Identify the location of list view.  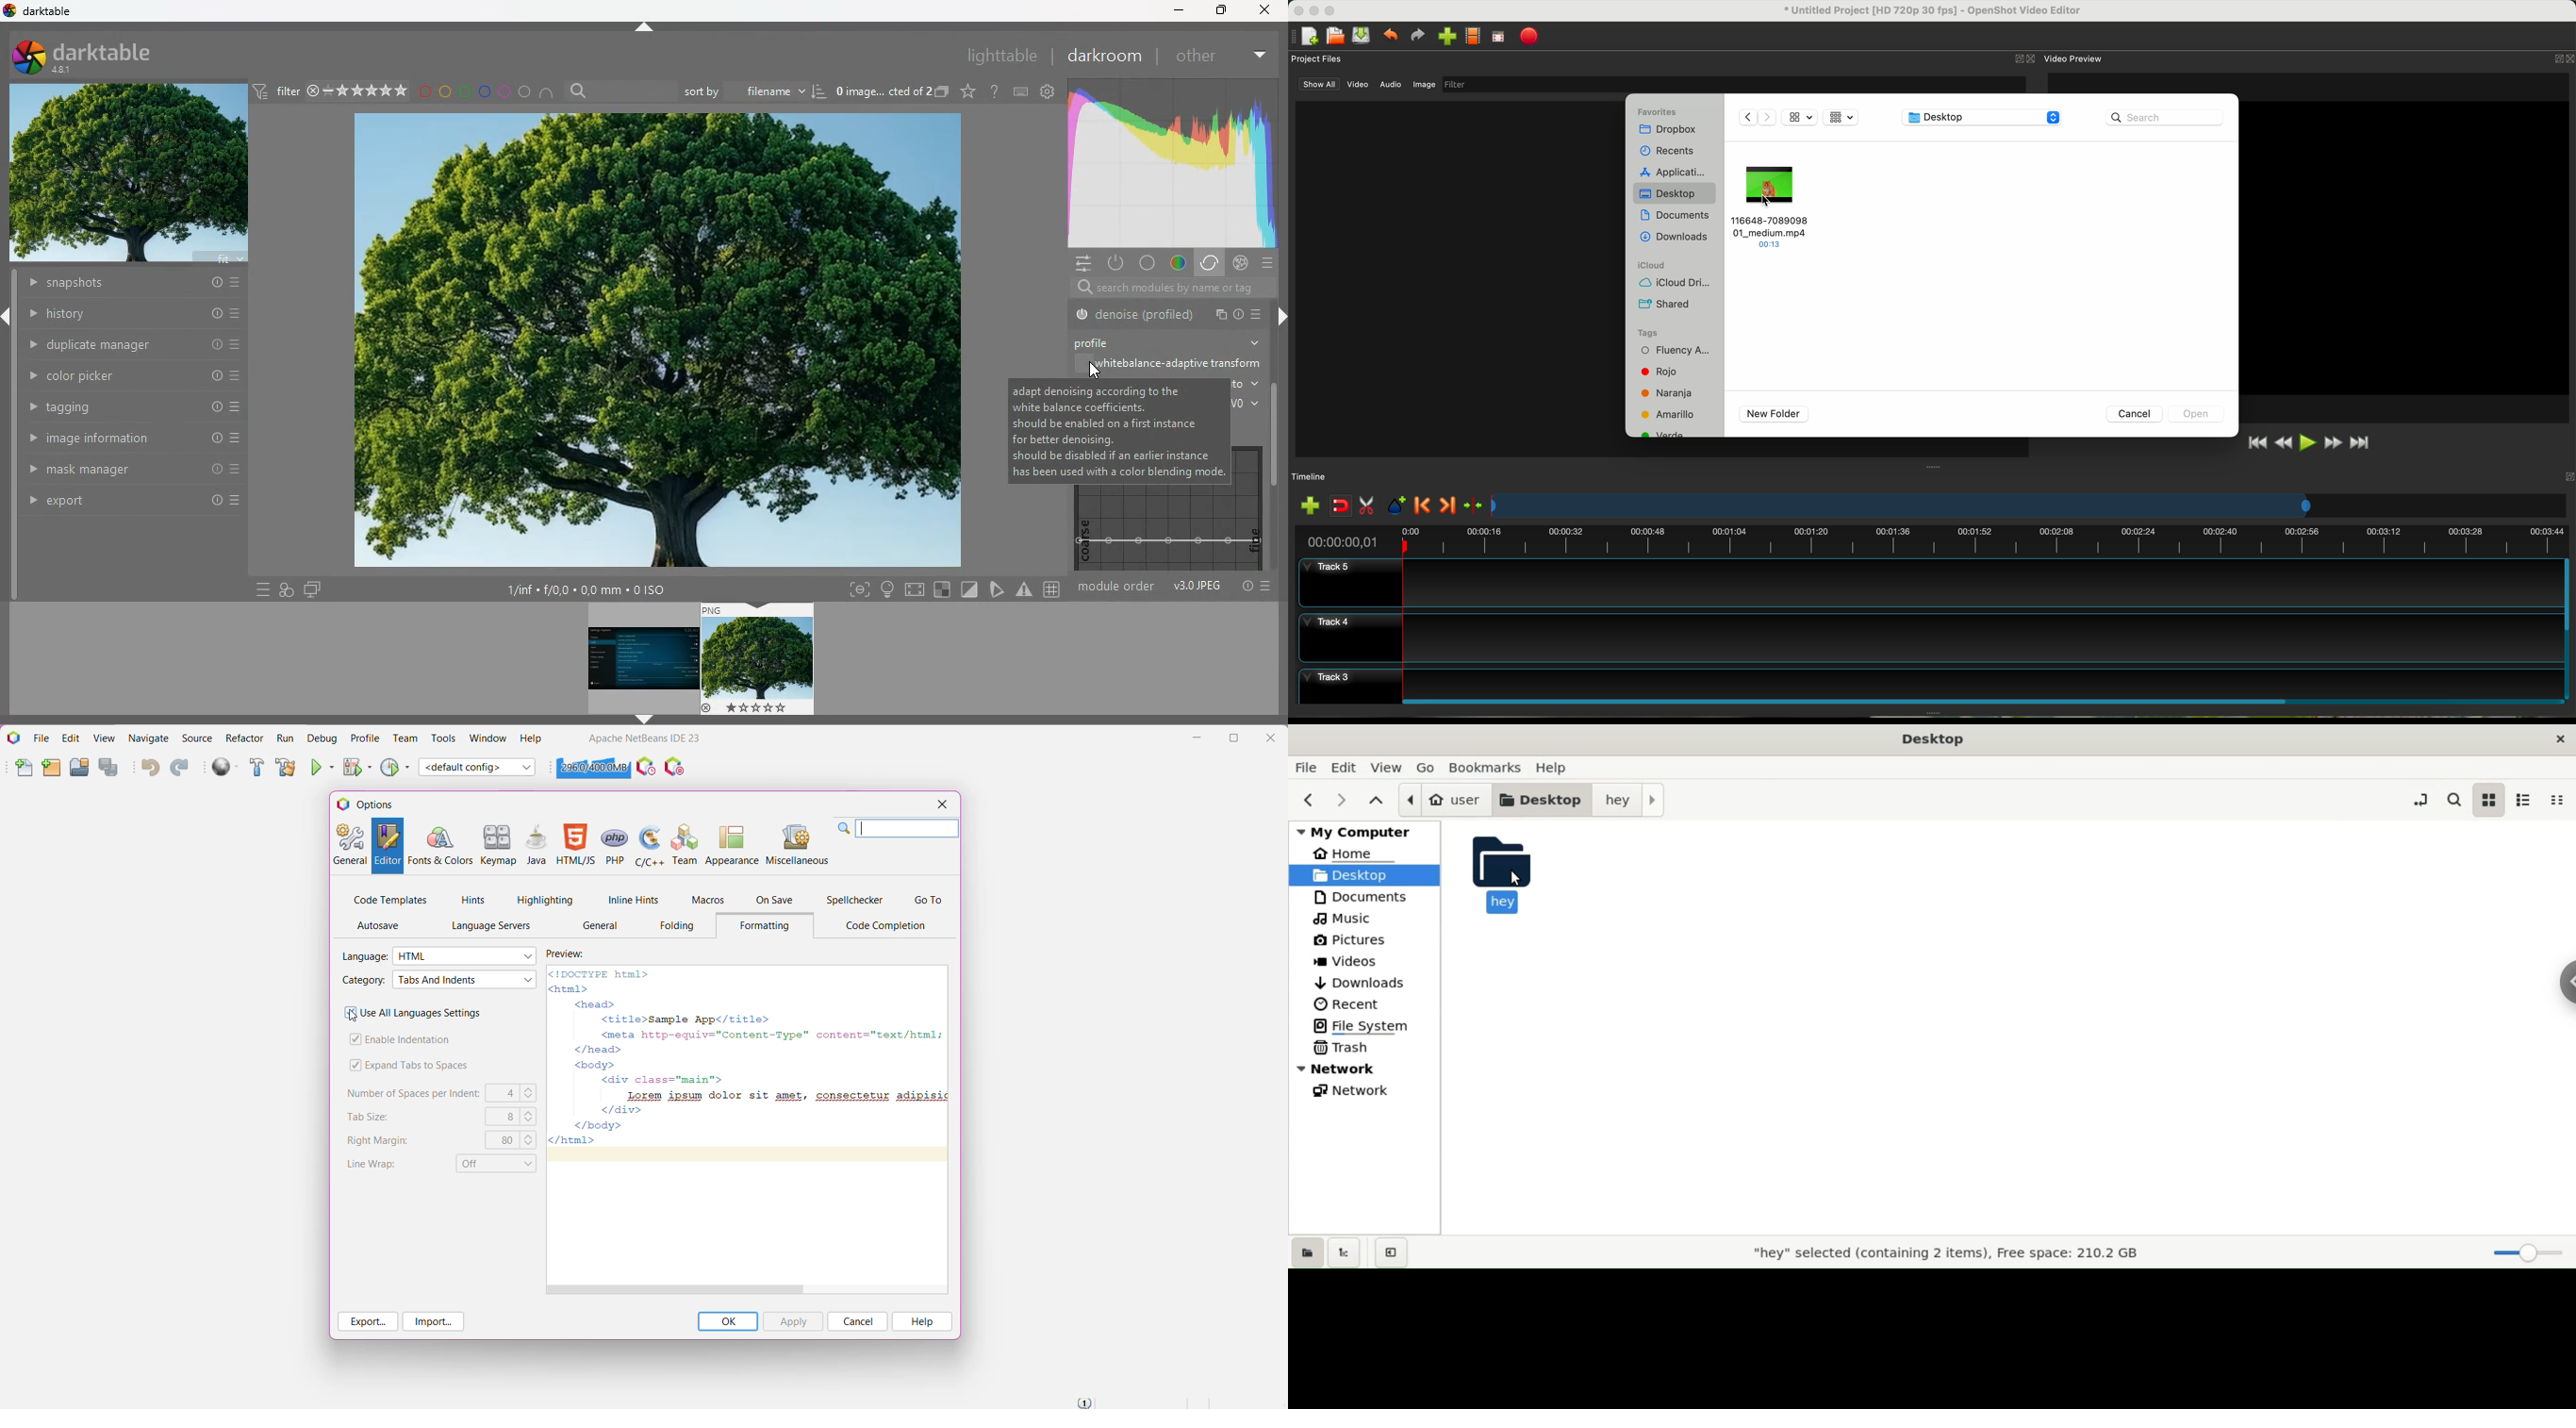
(2526, 800).